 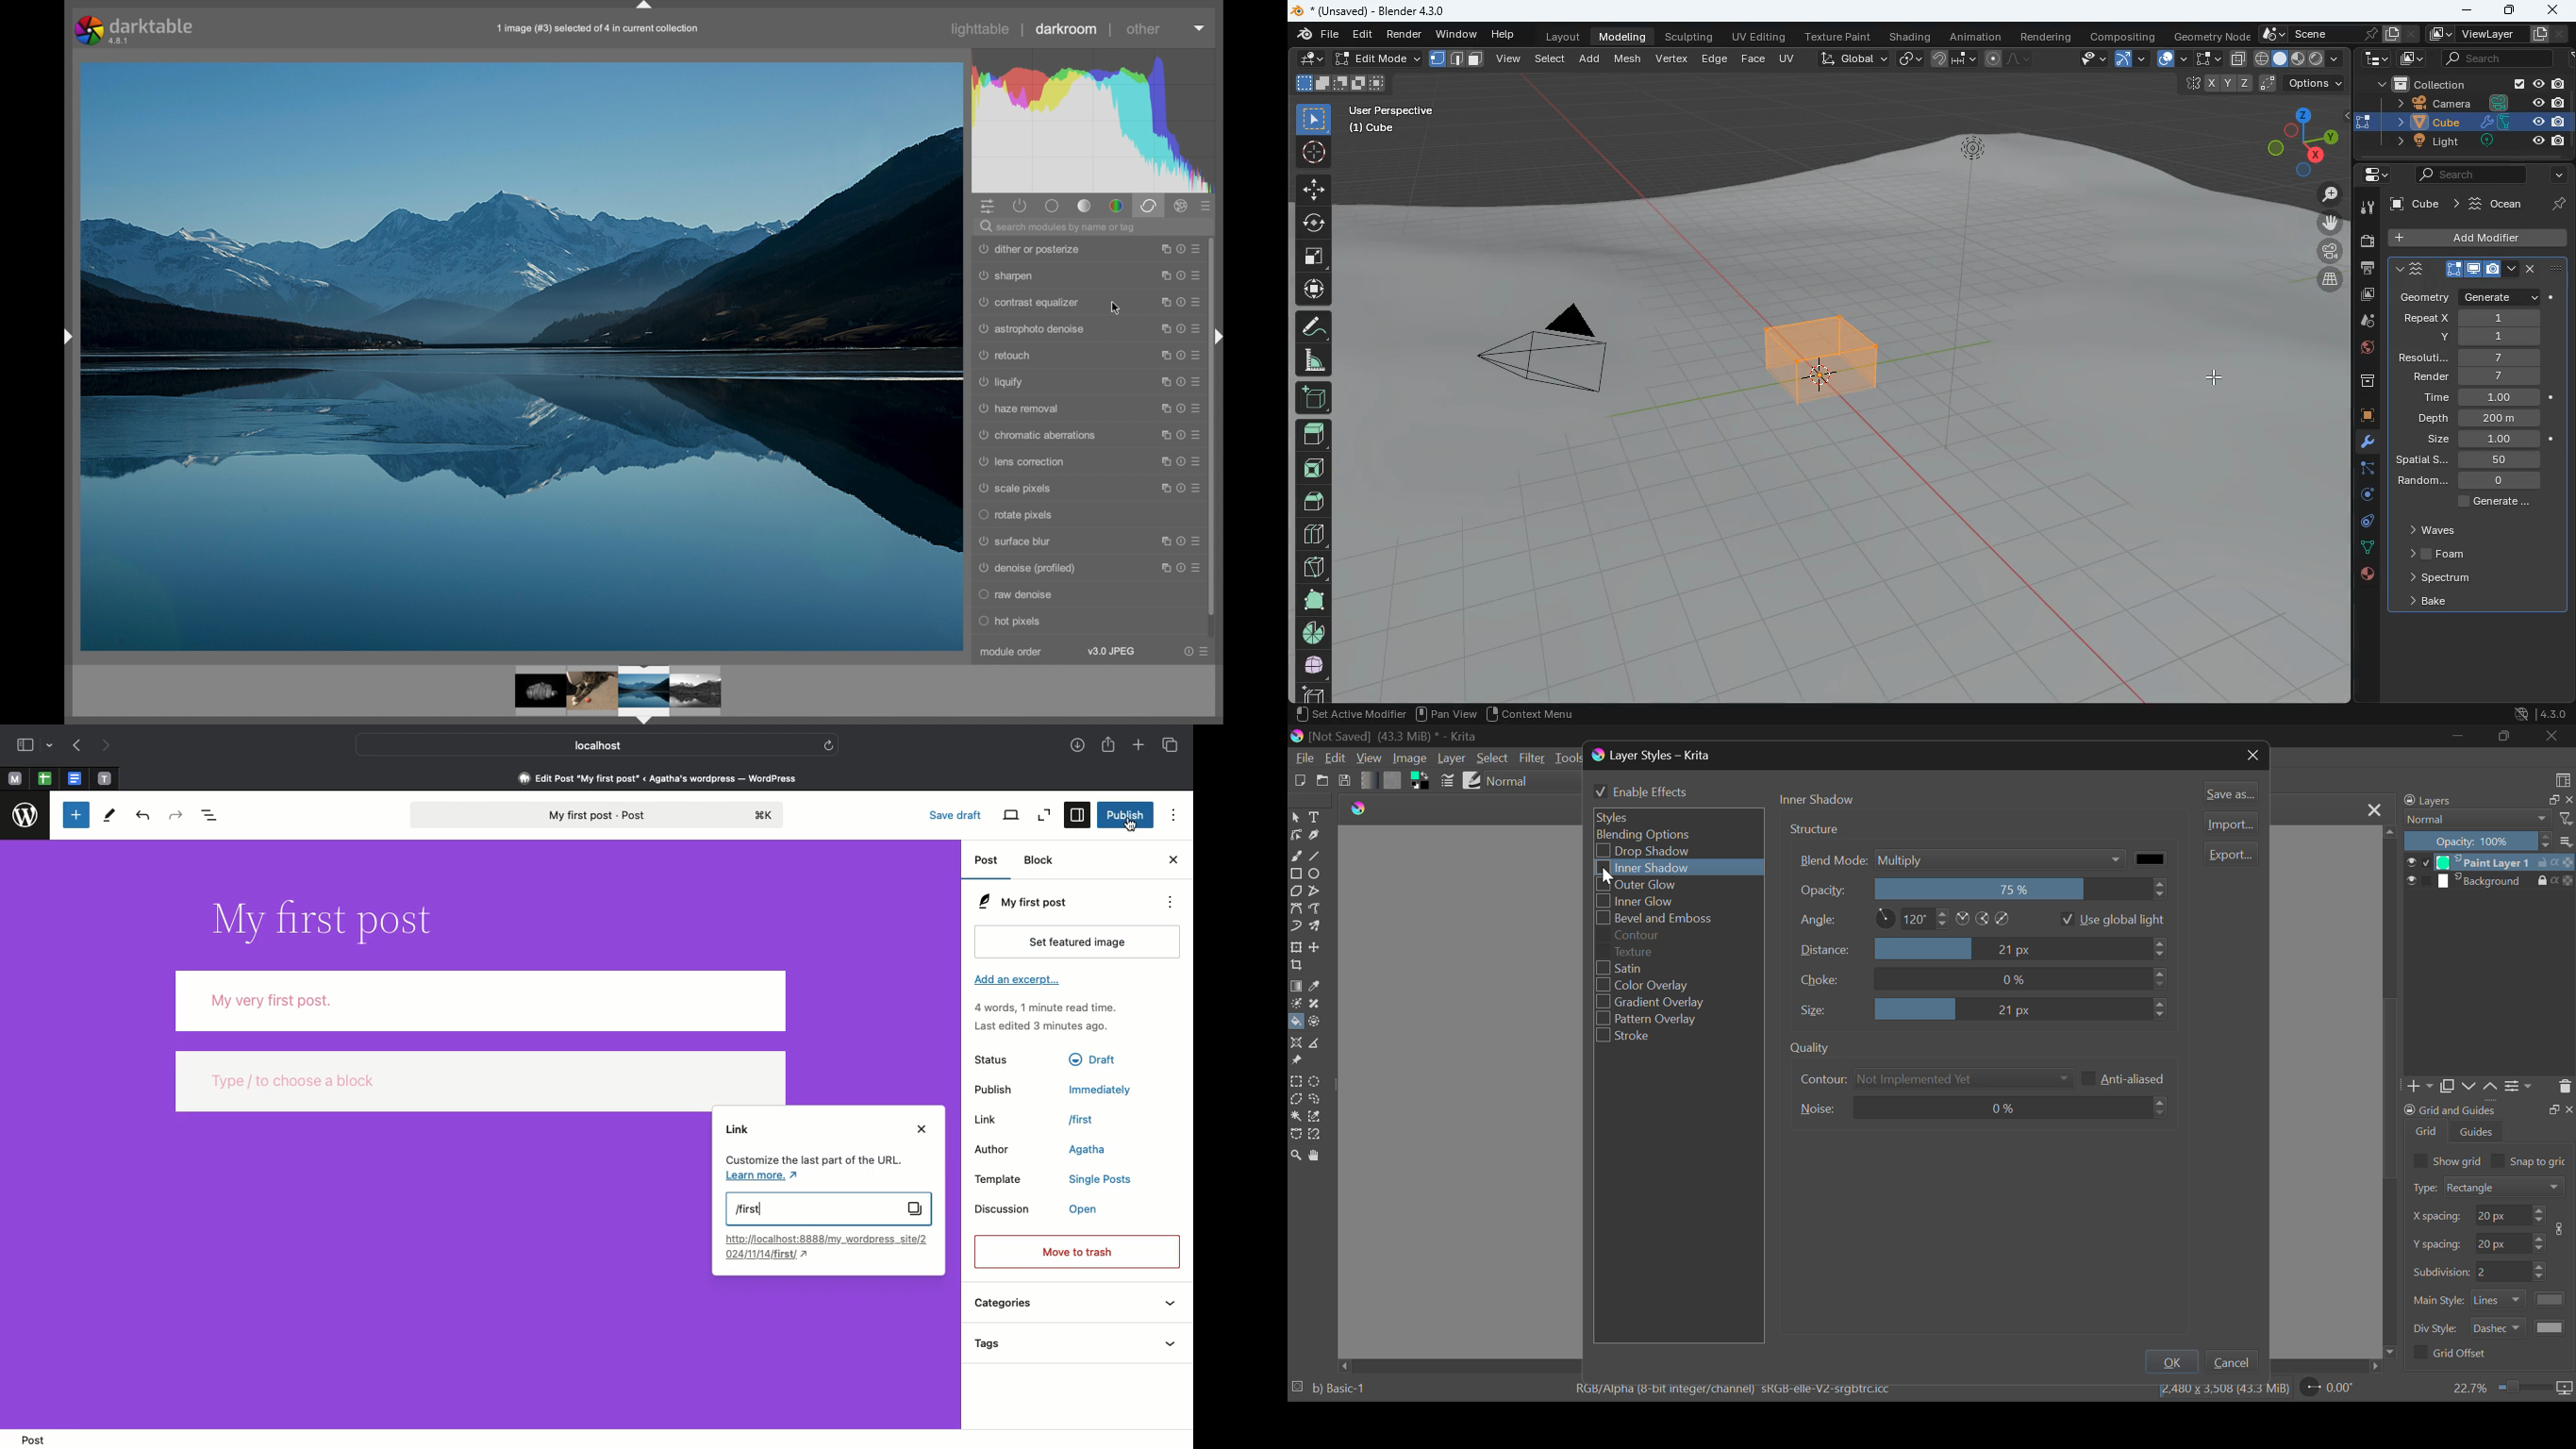 What do you see at coordinates (1179, 541) in the screenshot?
I see `more options` at bounding box center [1179, 541].